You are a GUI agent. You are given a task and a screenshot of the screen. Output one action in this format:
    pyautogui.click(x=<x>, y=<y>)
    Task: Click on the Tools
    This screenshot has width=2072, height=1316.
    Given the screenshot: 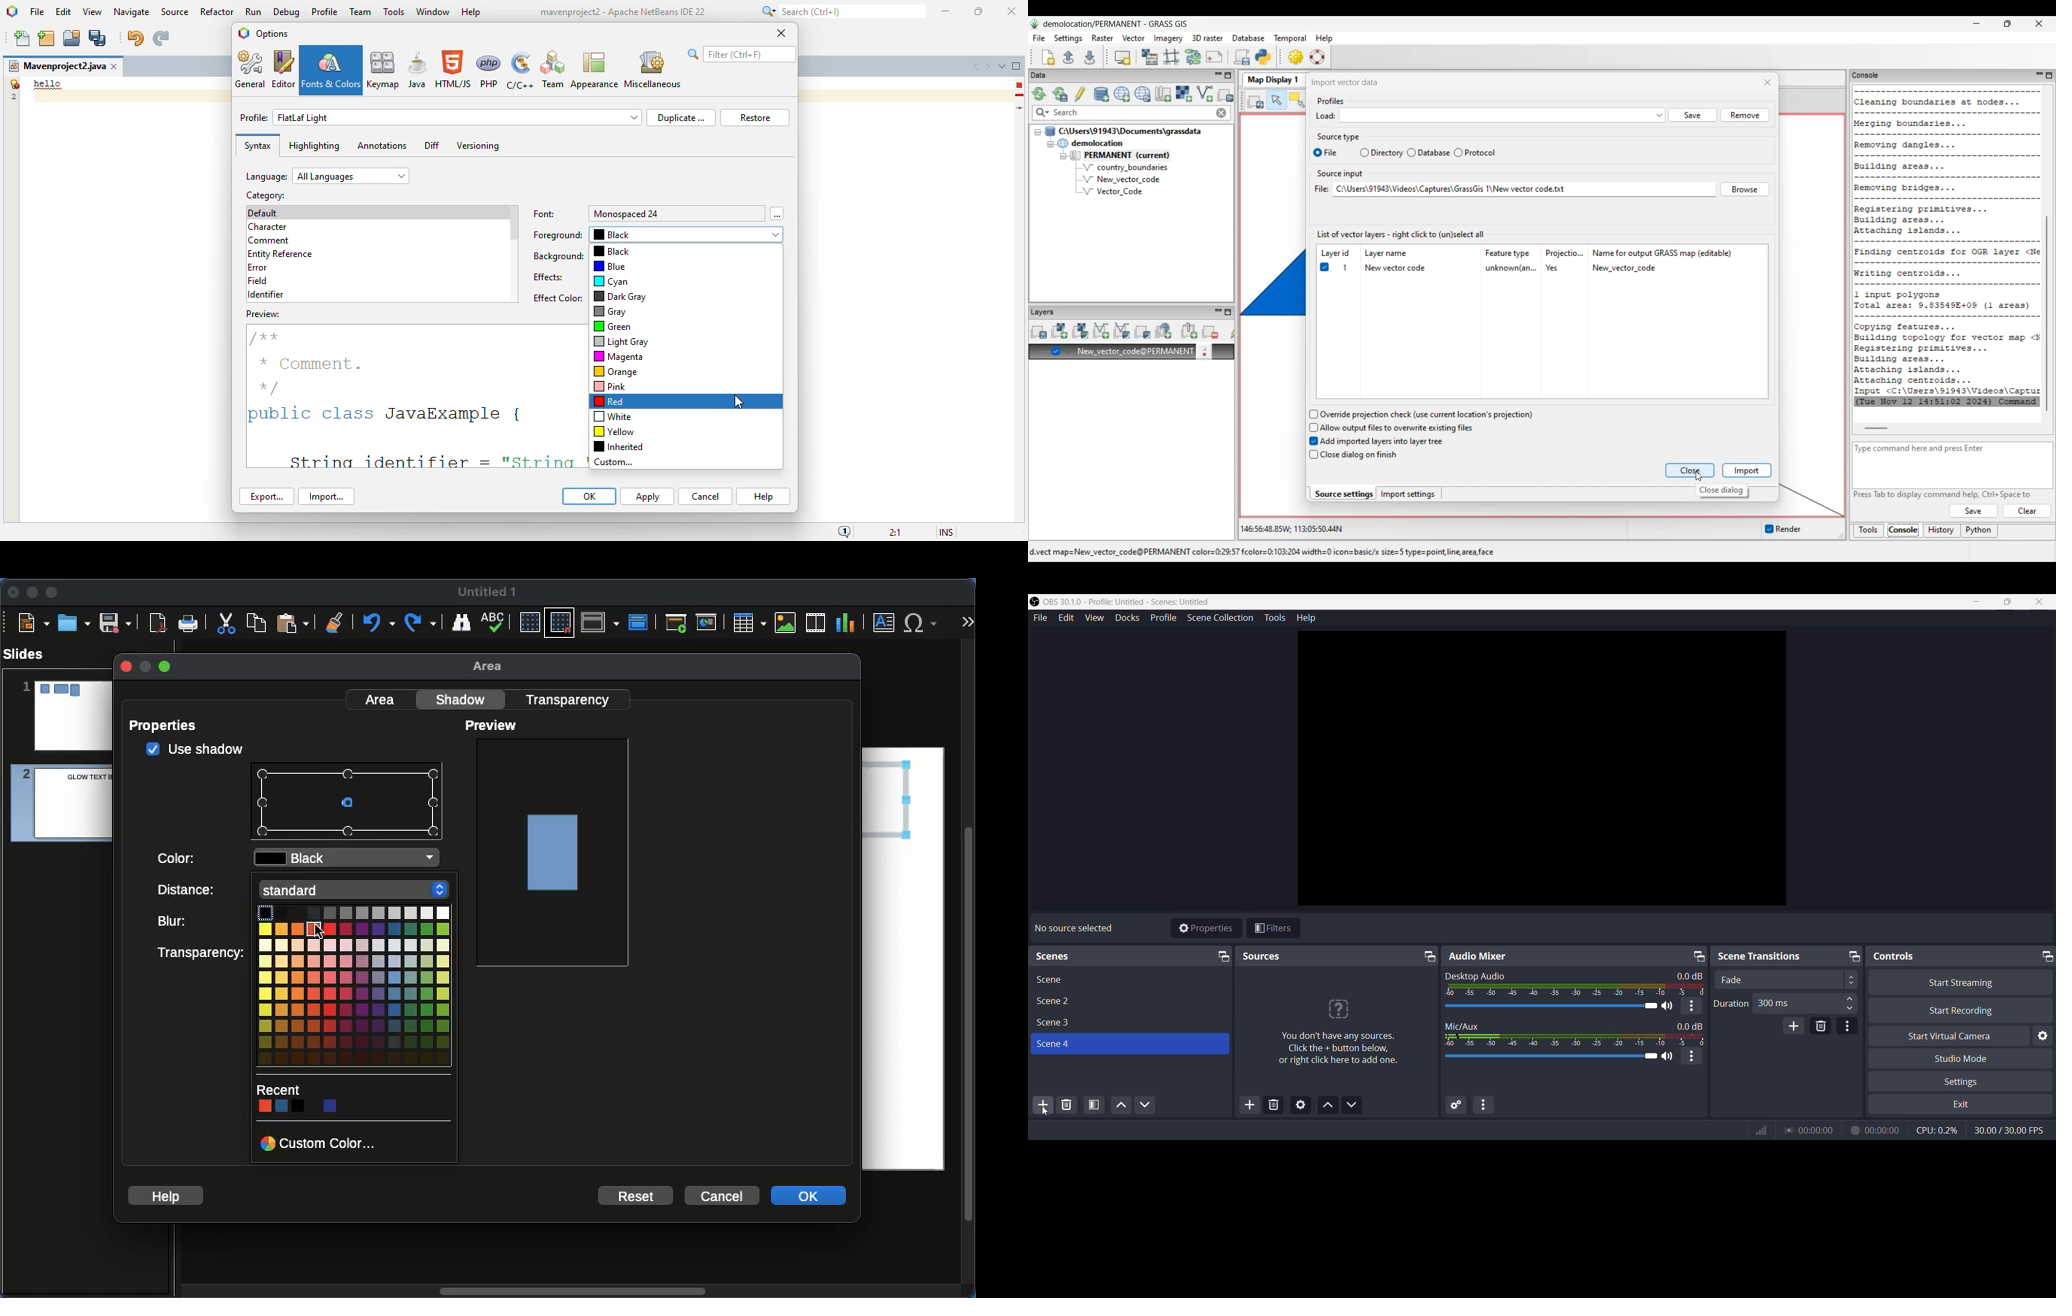 What is the action you would take?
    pyautogui.click(x=1275, y=618)
    